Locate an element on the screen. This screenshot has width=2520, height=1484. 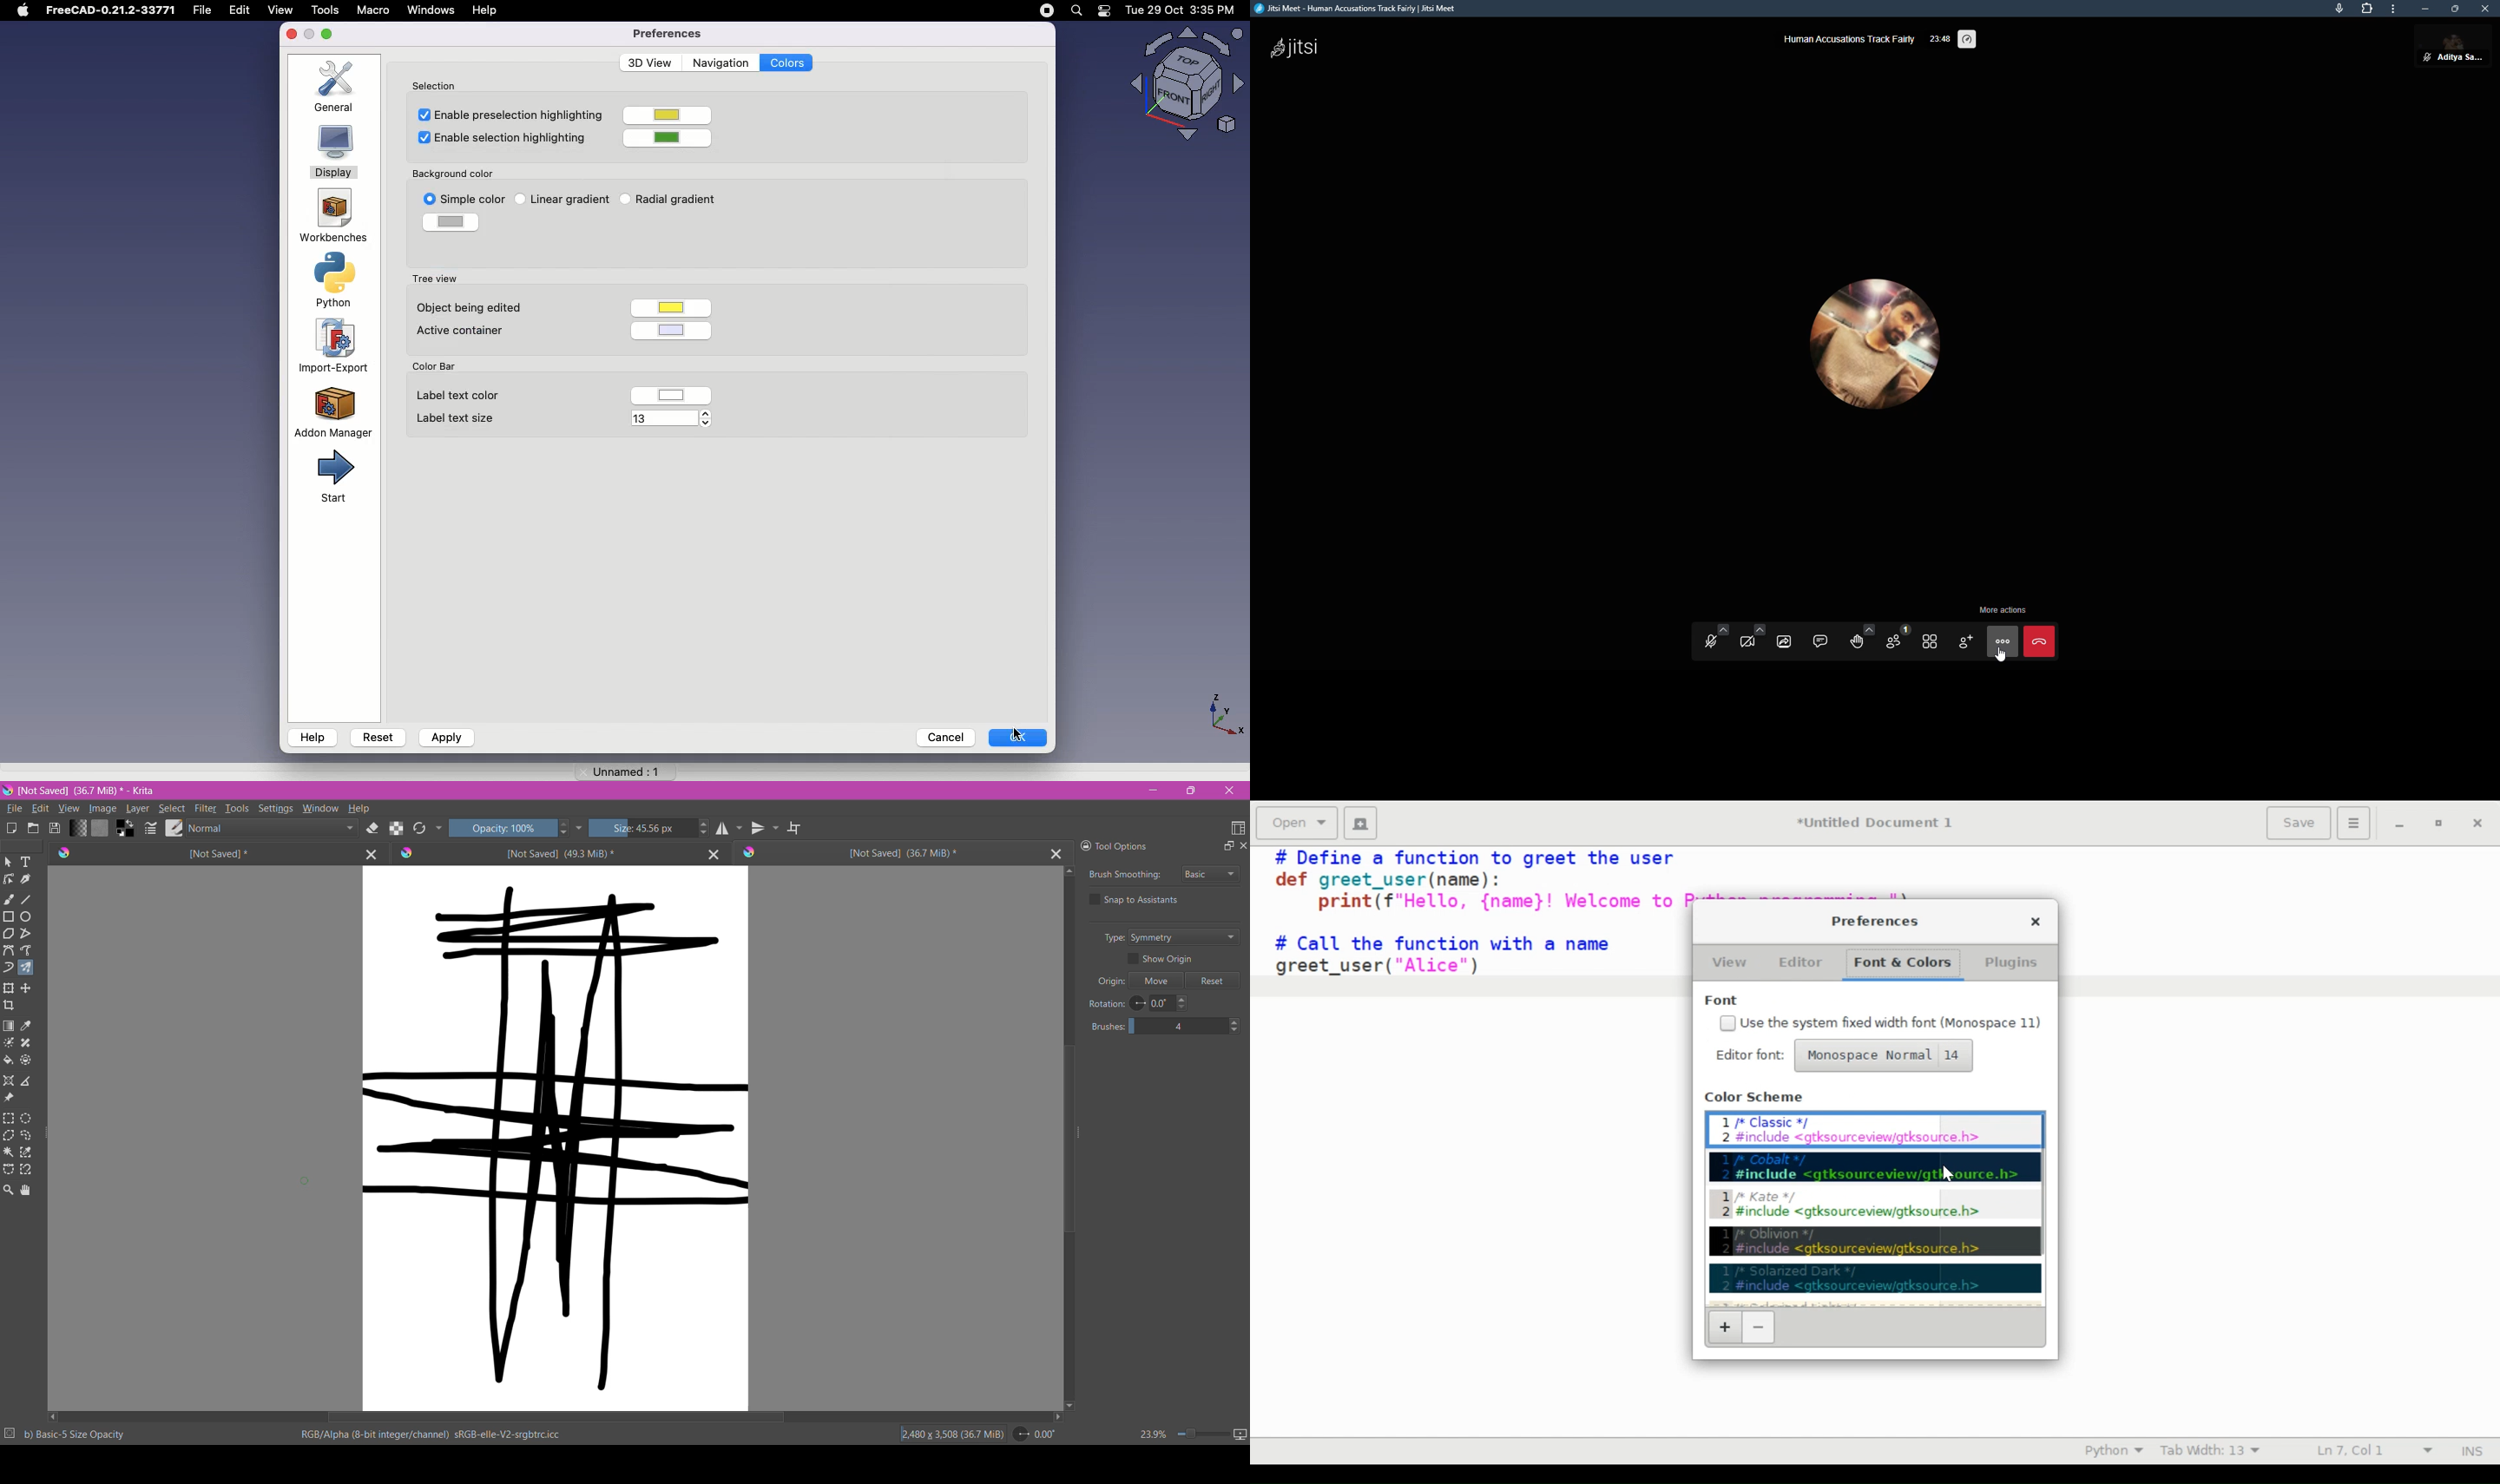
Help is located at coordinates (488, 10).